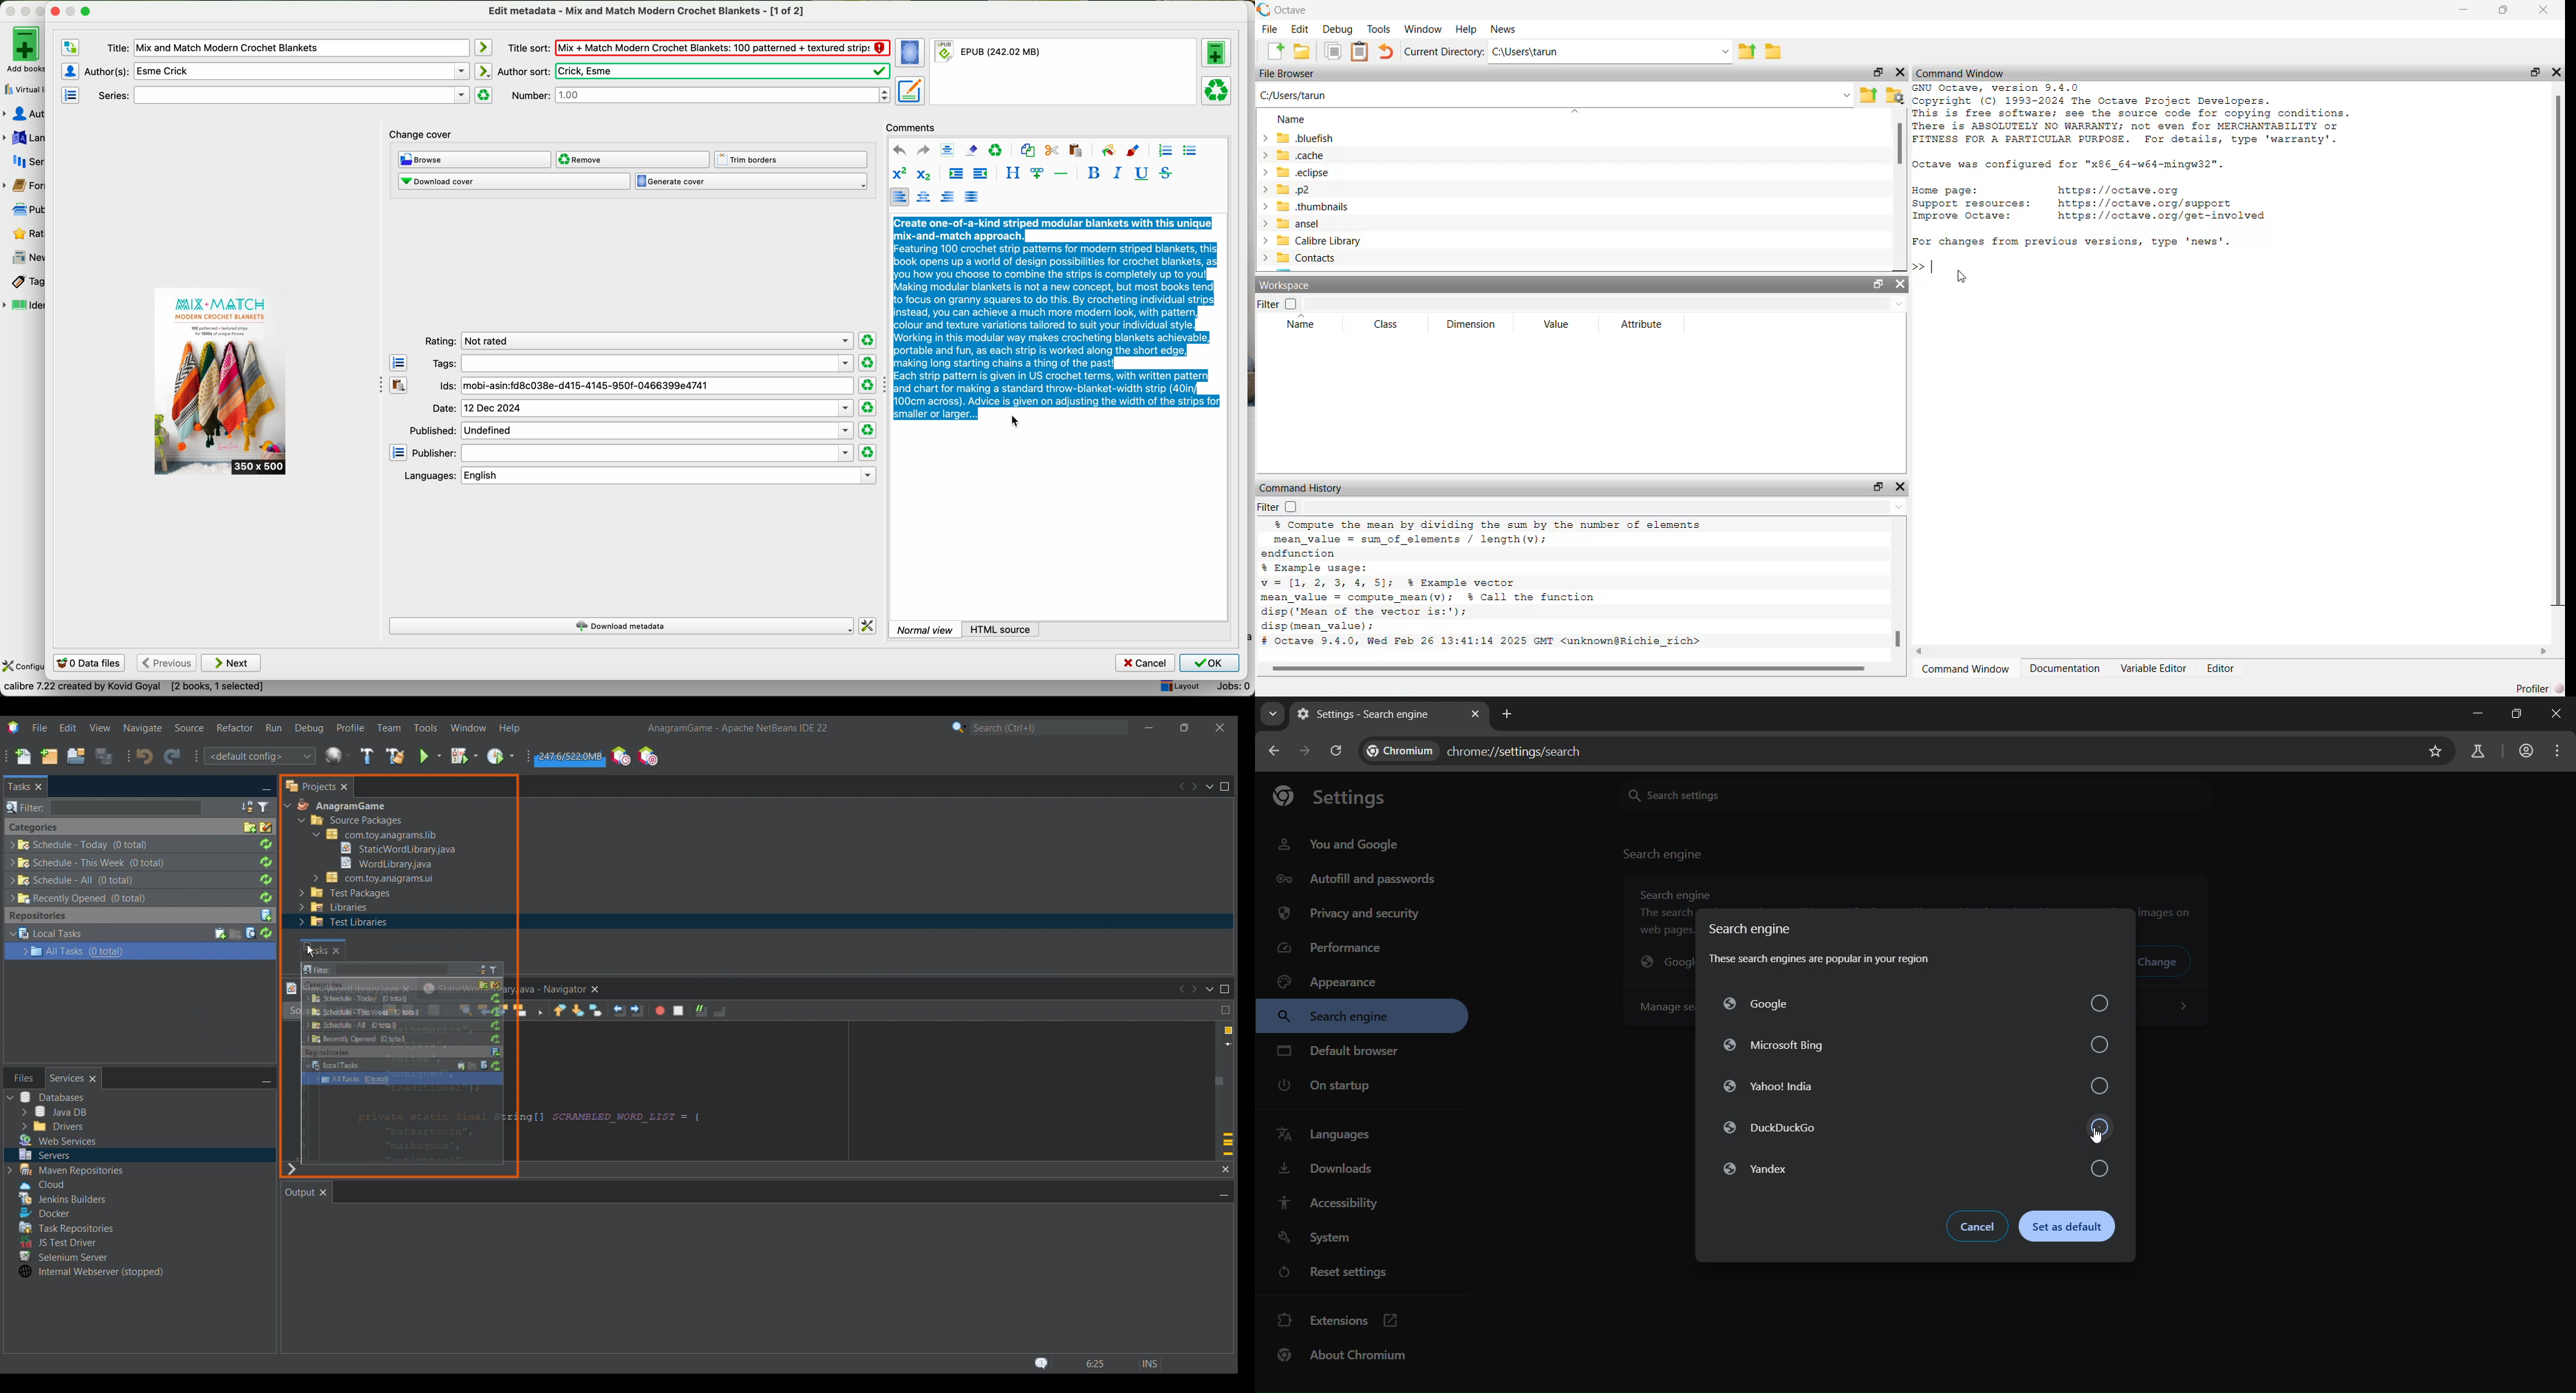 This screenshot has height=1400, width=2576. I want to click on cursor, so click(1017, 421).